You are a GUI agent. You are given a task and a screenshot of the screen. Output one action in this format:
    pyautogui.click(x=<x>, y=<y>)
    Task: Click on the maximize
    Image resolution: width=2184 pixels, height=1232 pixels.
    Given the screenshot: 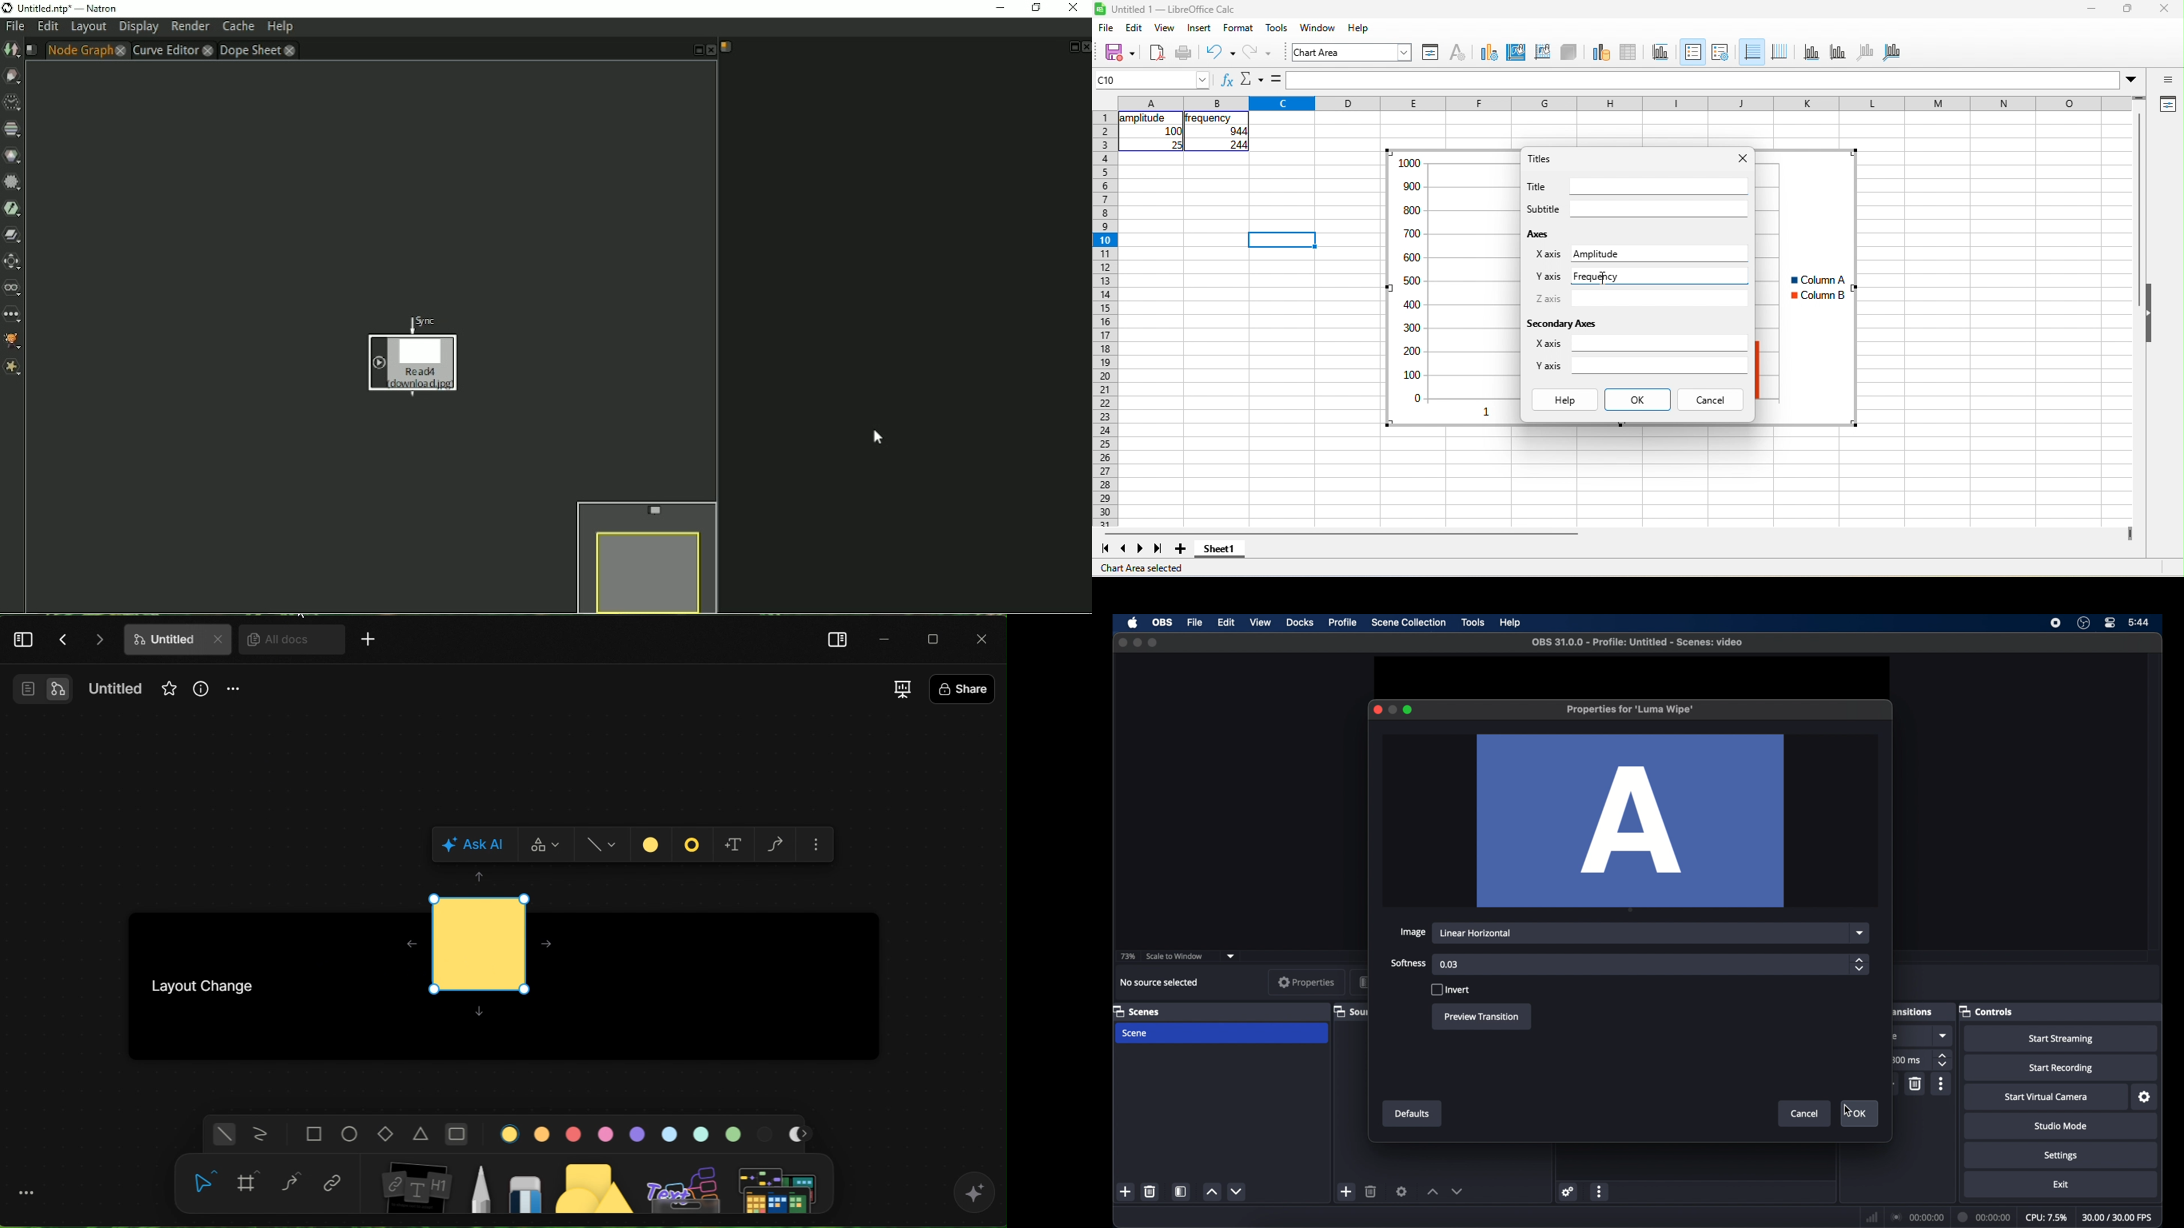 What is the action you would take?
    pyautogui.click(x=1409, y=710)
    